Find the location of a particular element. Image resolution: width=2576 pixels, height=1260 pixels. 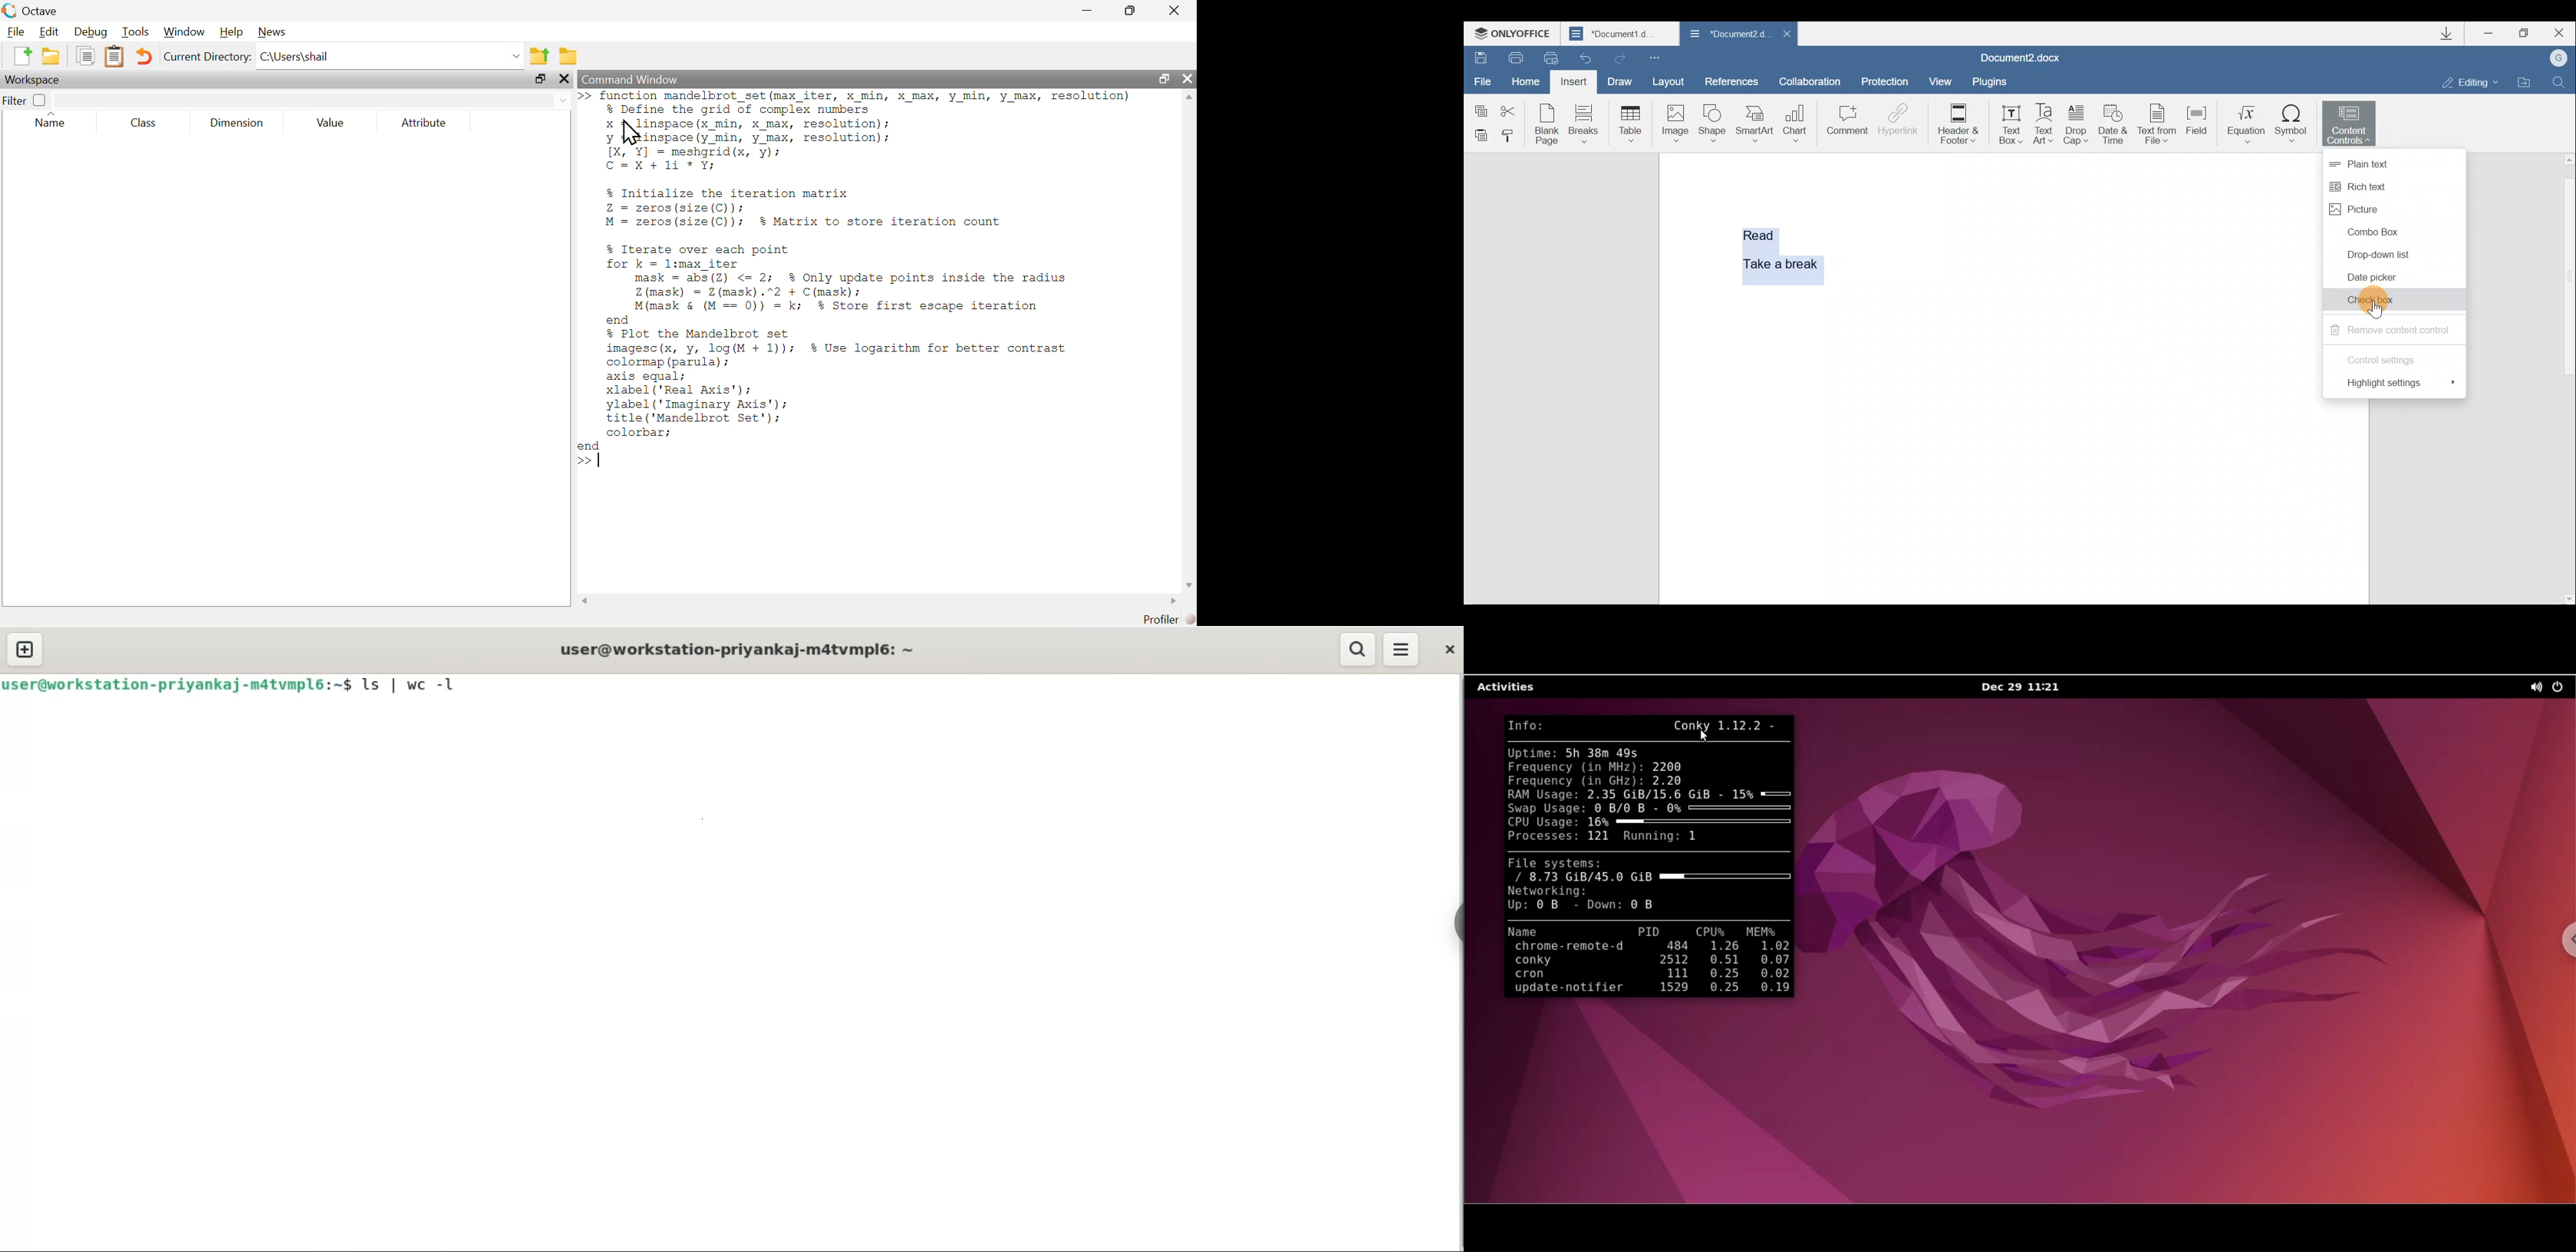

file systems: is located at coordinates (1559, 864).